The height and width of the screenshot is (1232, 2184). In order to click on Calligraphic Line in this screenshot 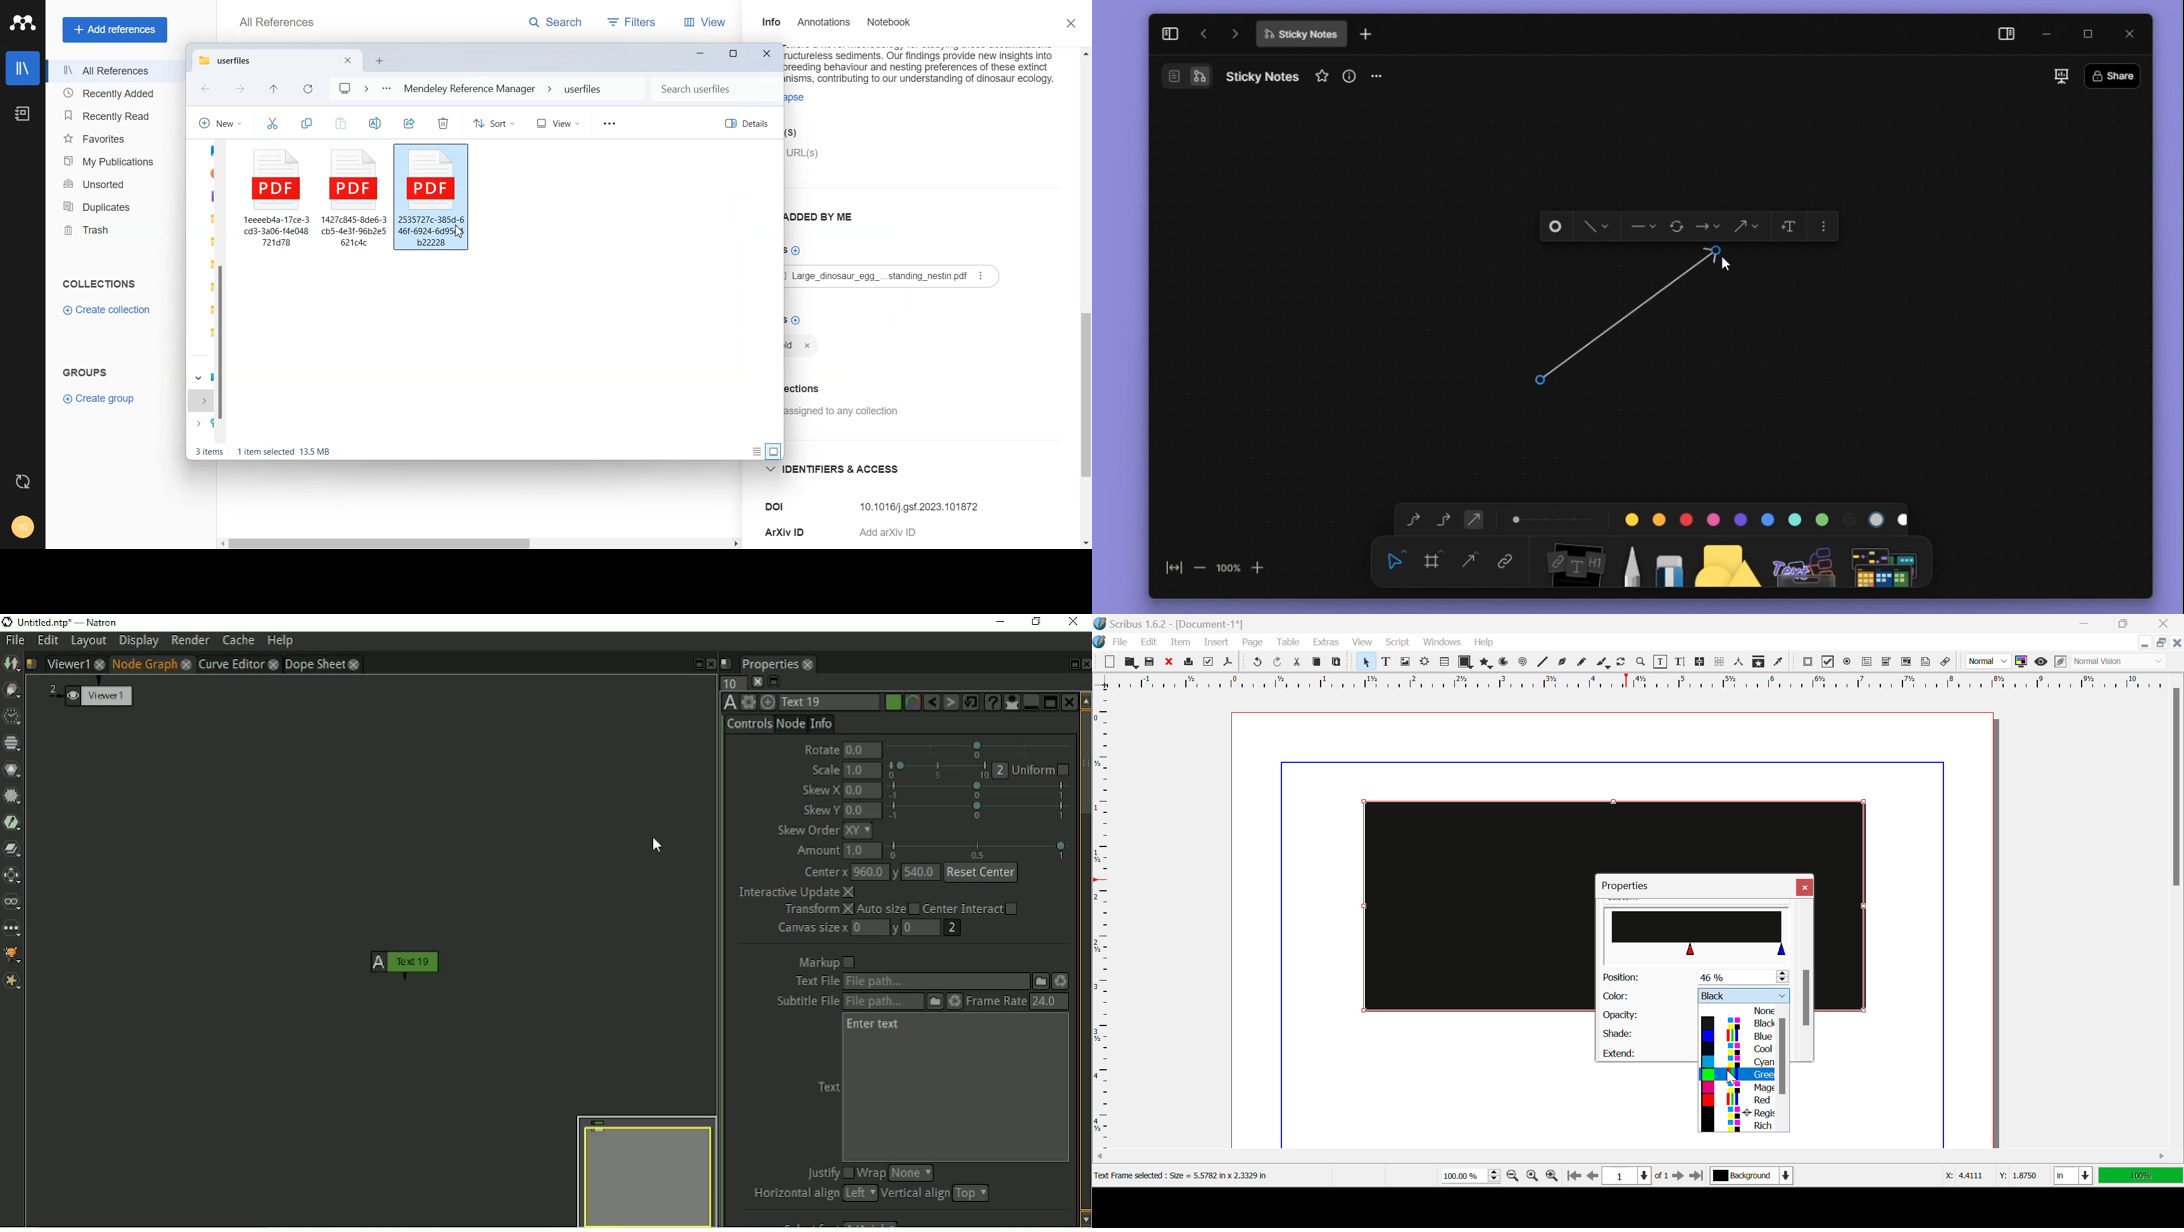, I will do `click(1604, 664)`.